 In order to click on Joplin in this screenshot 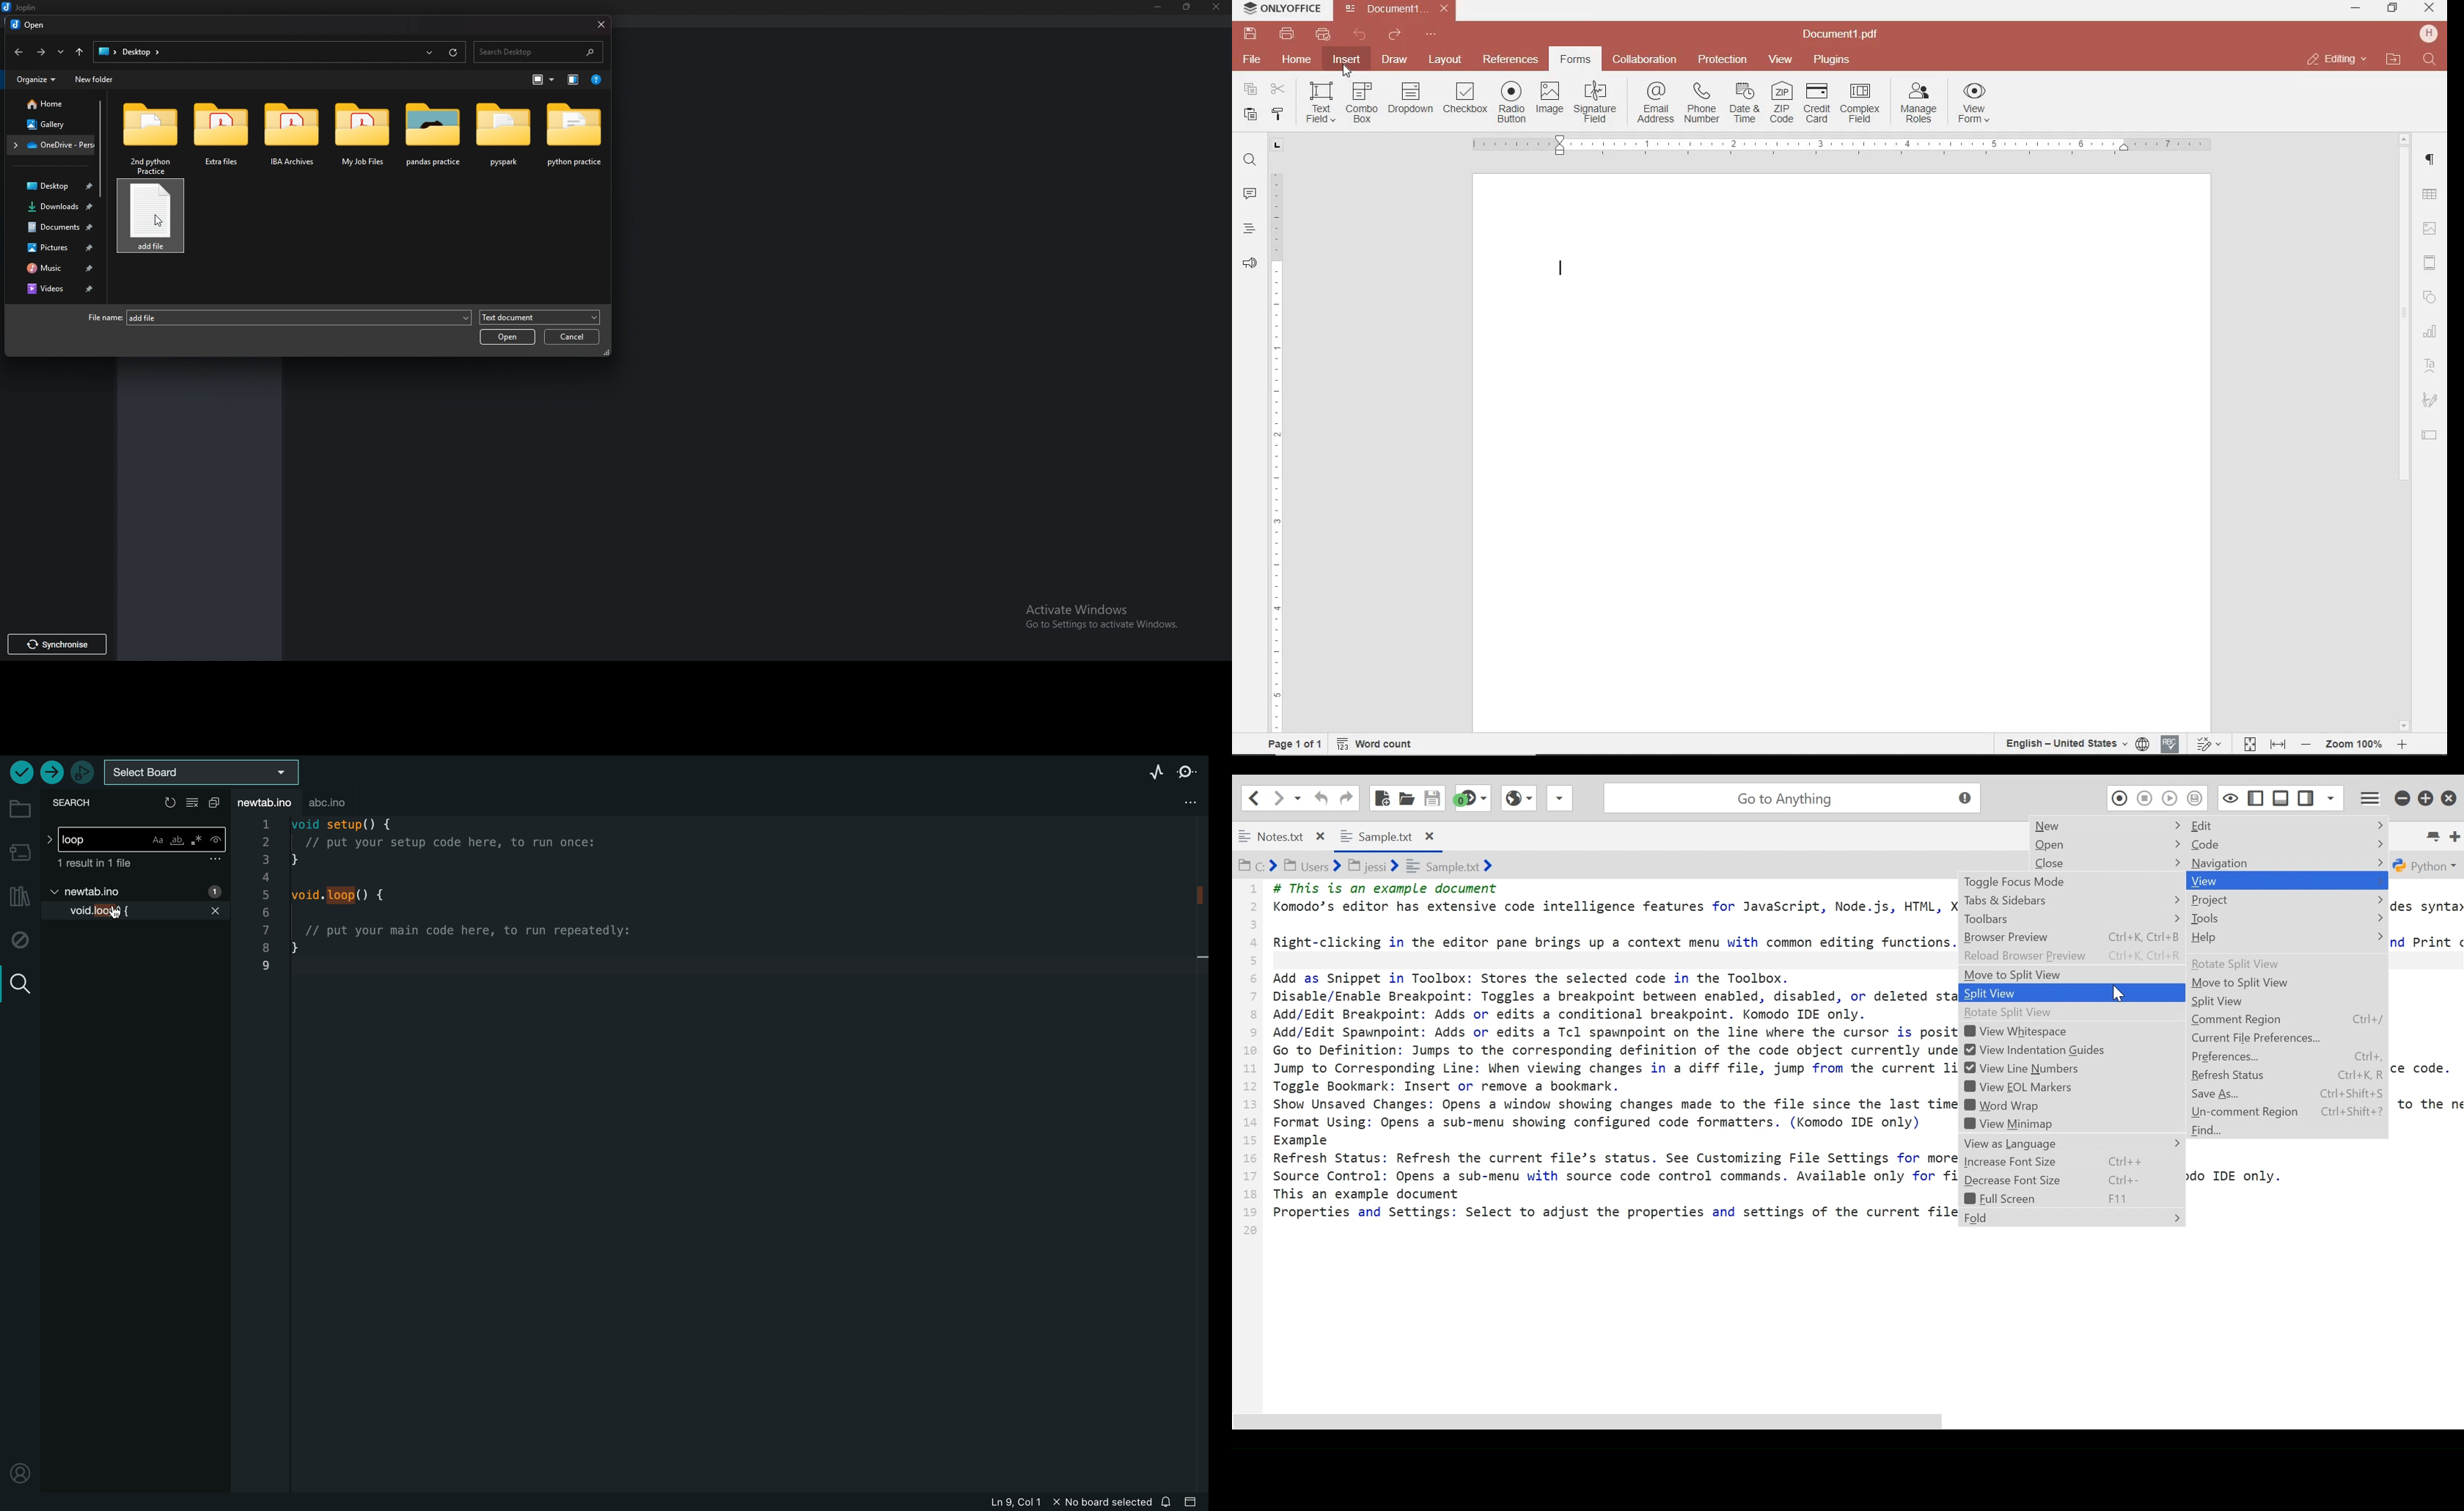, I will do `click(22, 8)`.